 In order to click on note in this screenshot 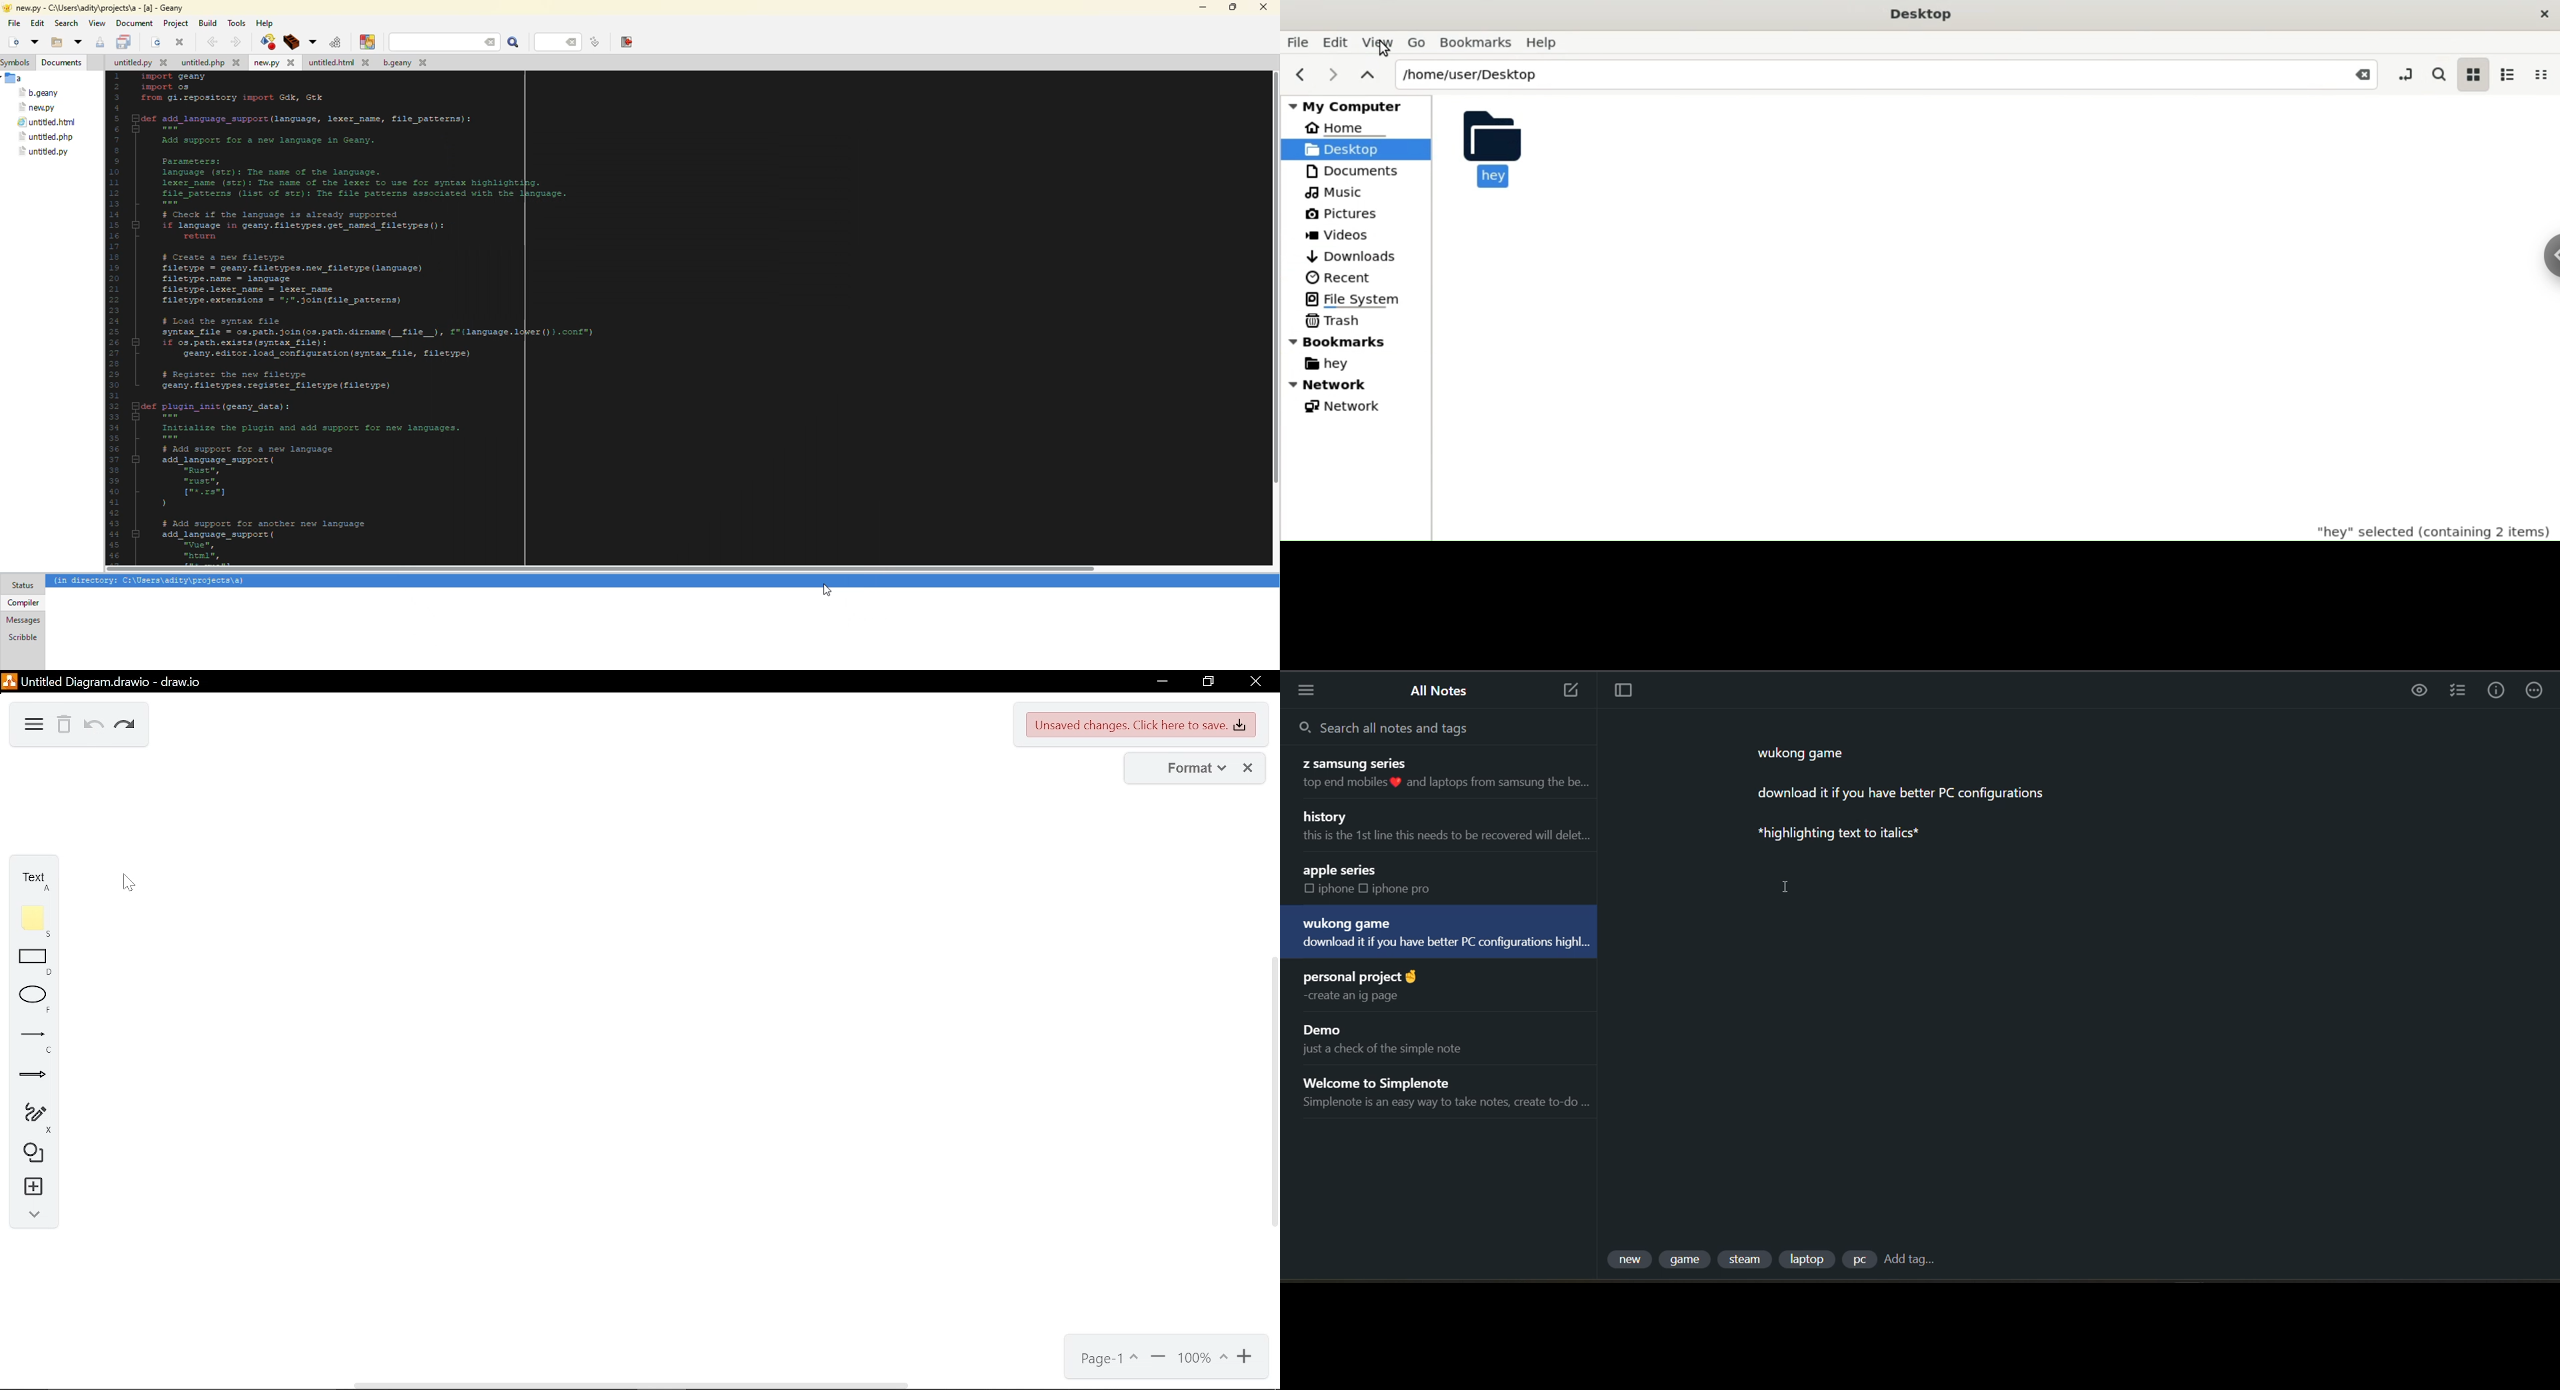, I will do `click(37, 922)`.